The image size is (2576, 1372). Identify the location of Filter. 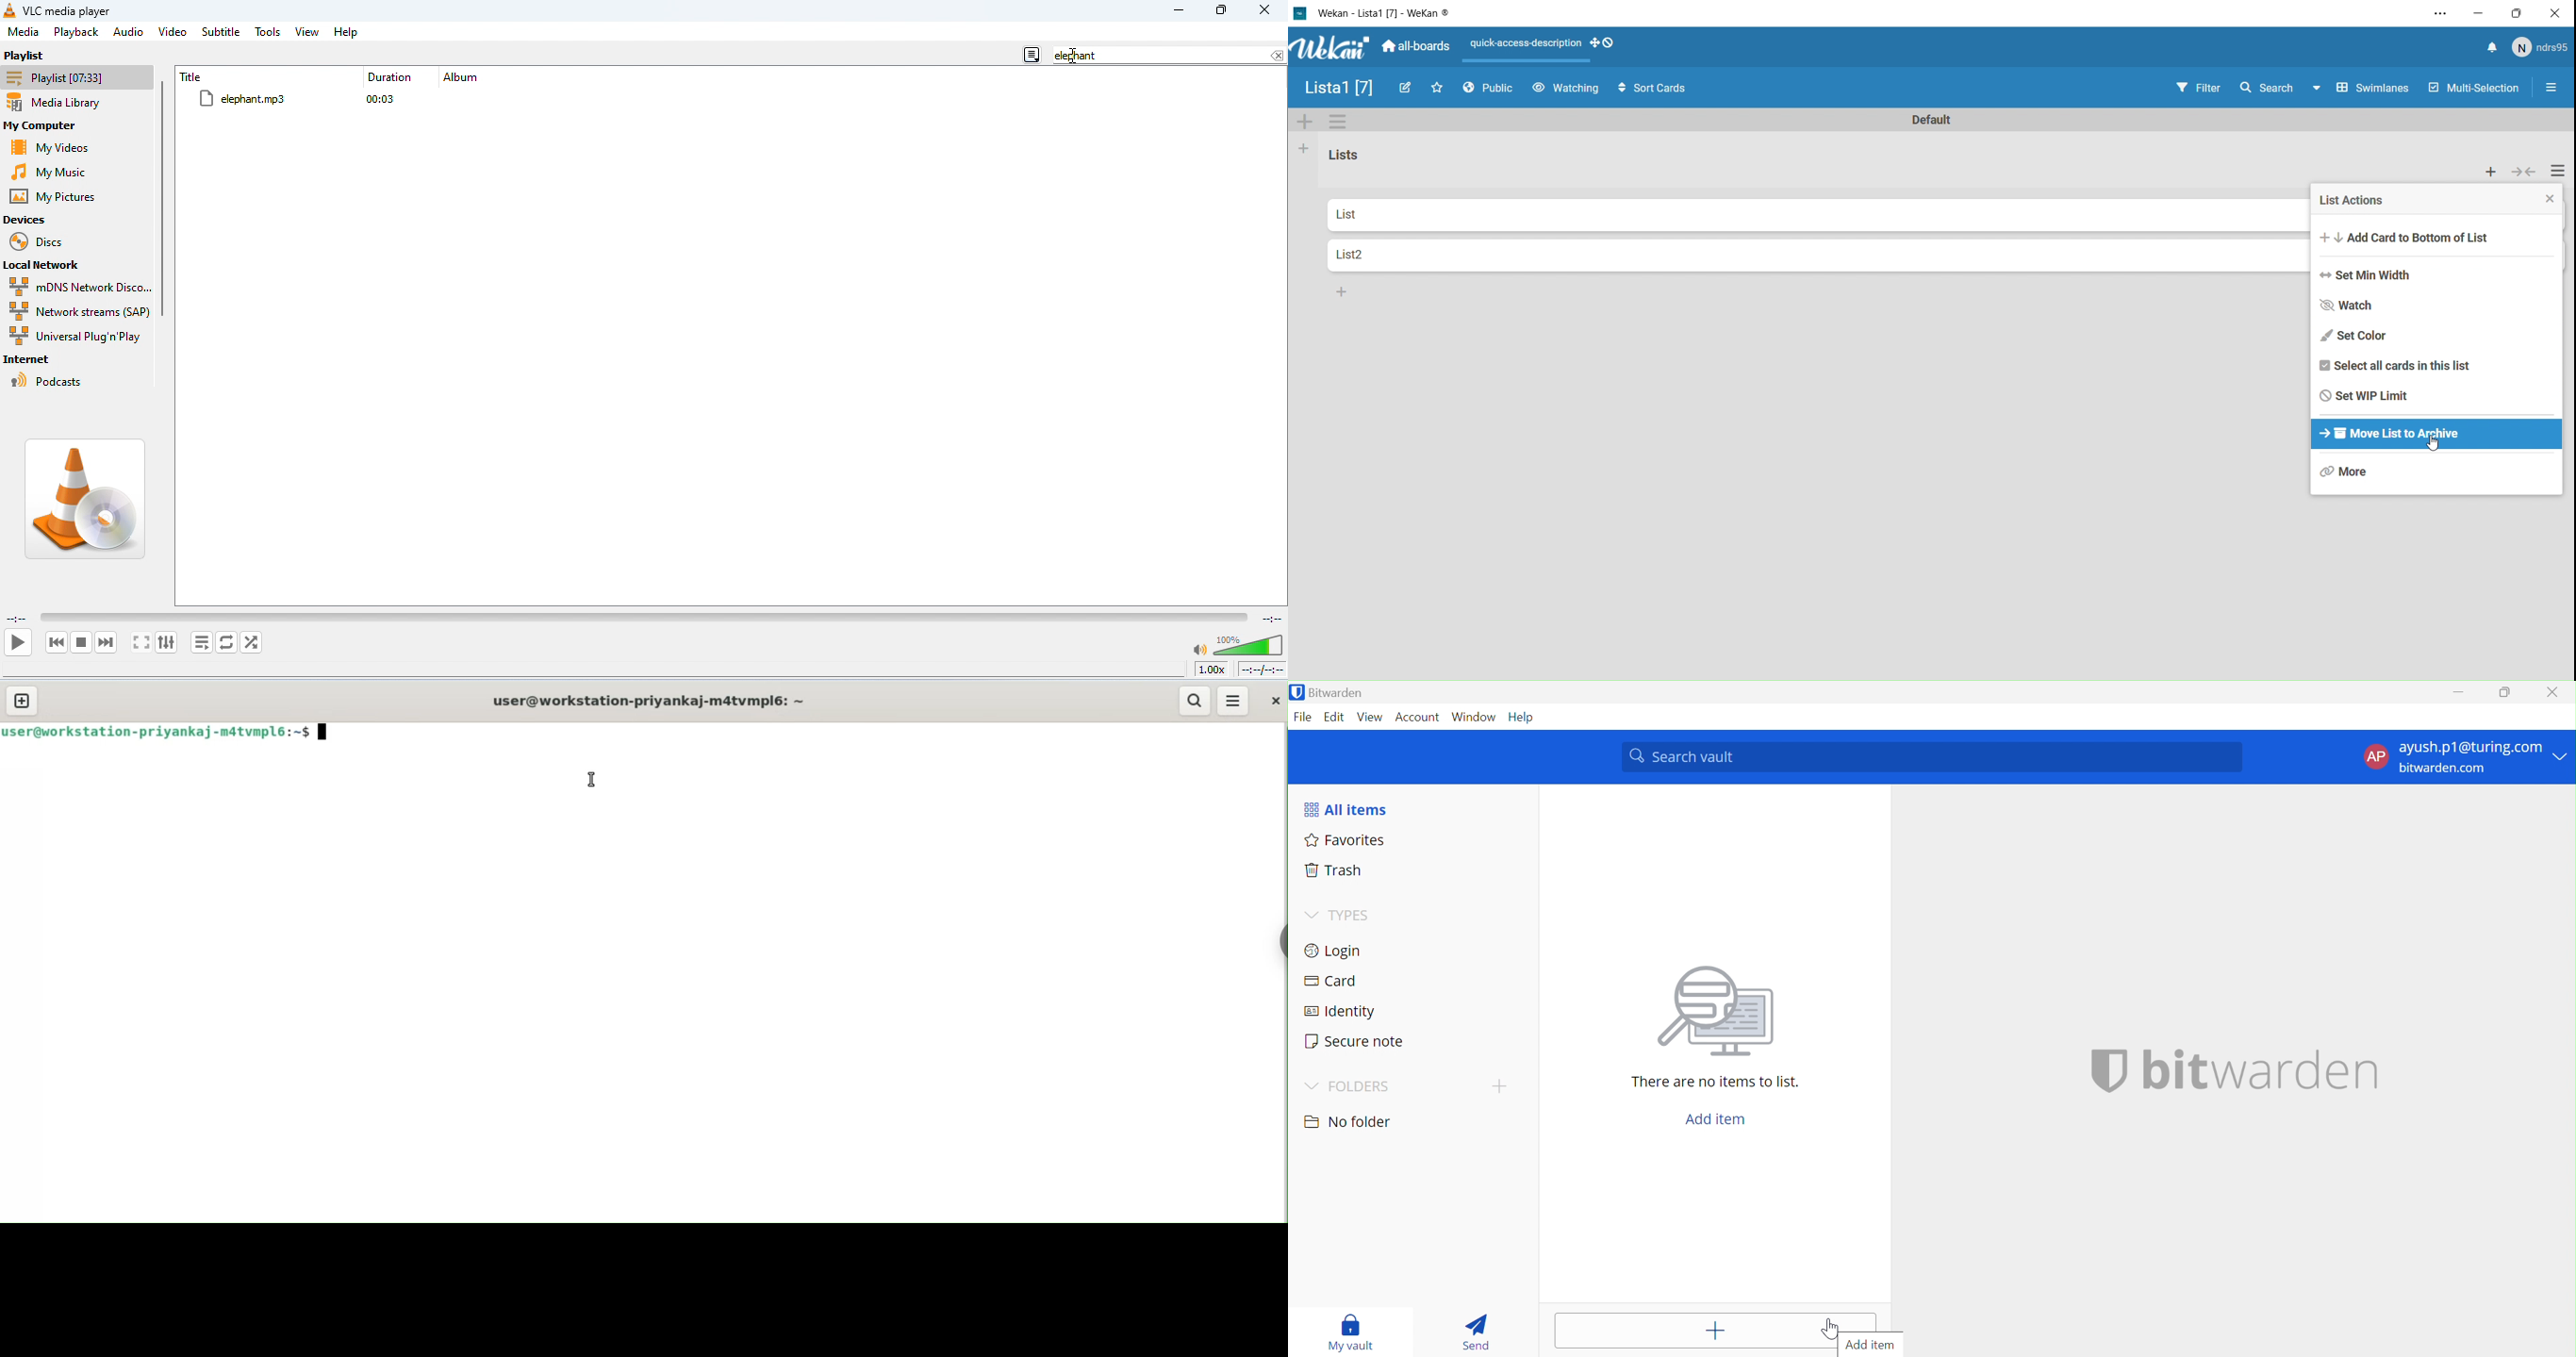
(2197, 88).